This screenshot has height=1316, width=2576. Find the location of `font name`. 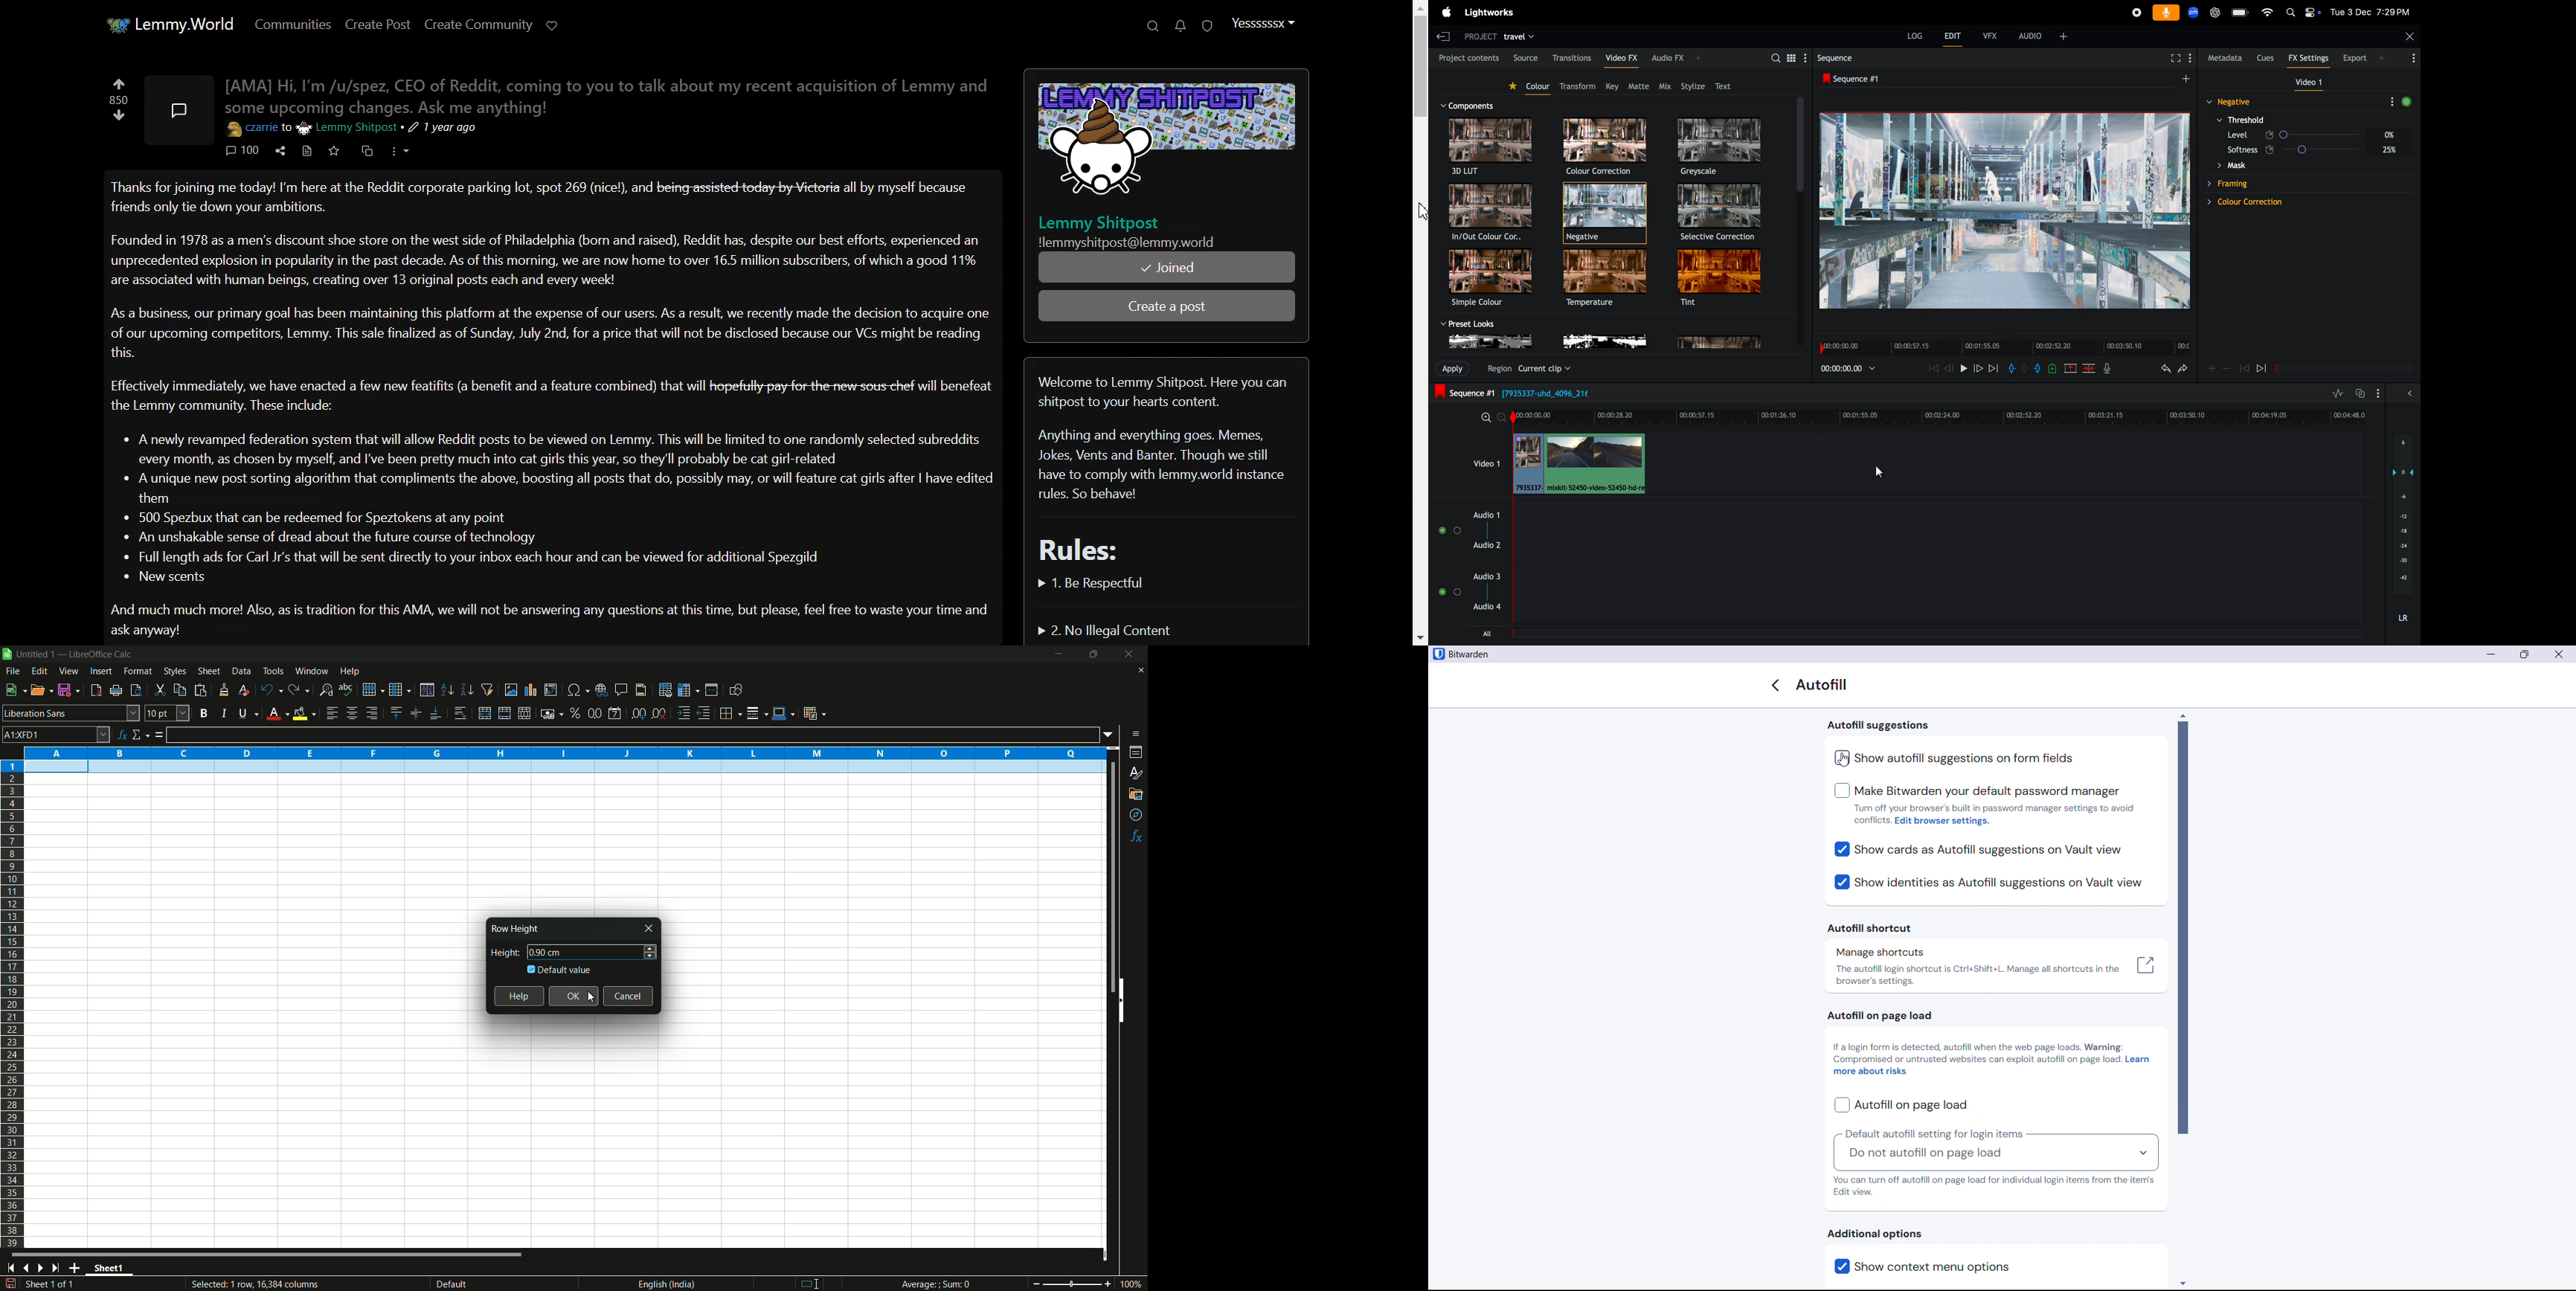

font name is located at coordinates (71, 713).